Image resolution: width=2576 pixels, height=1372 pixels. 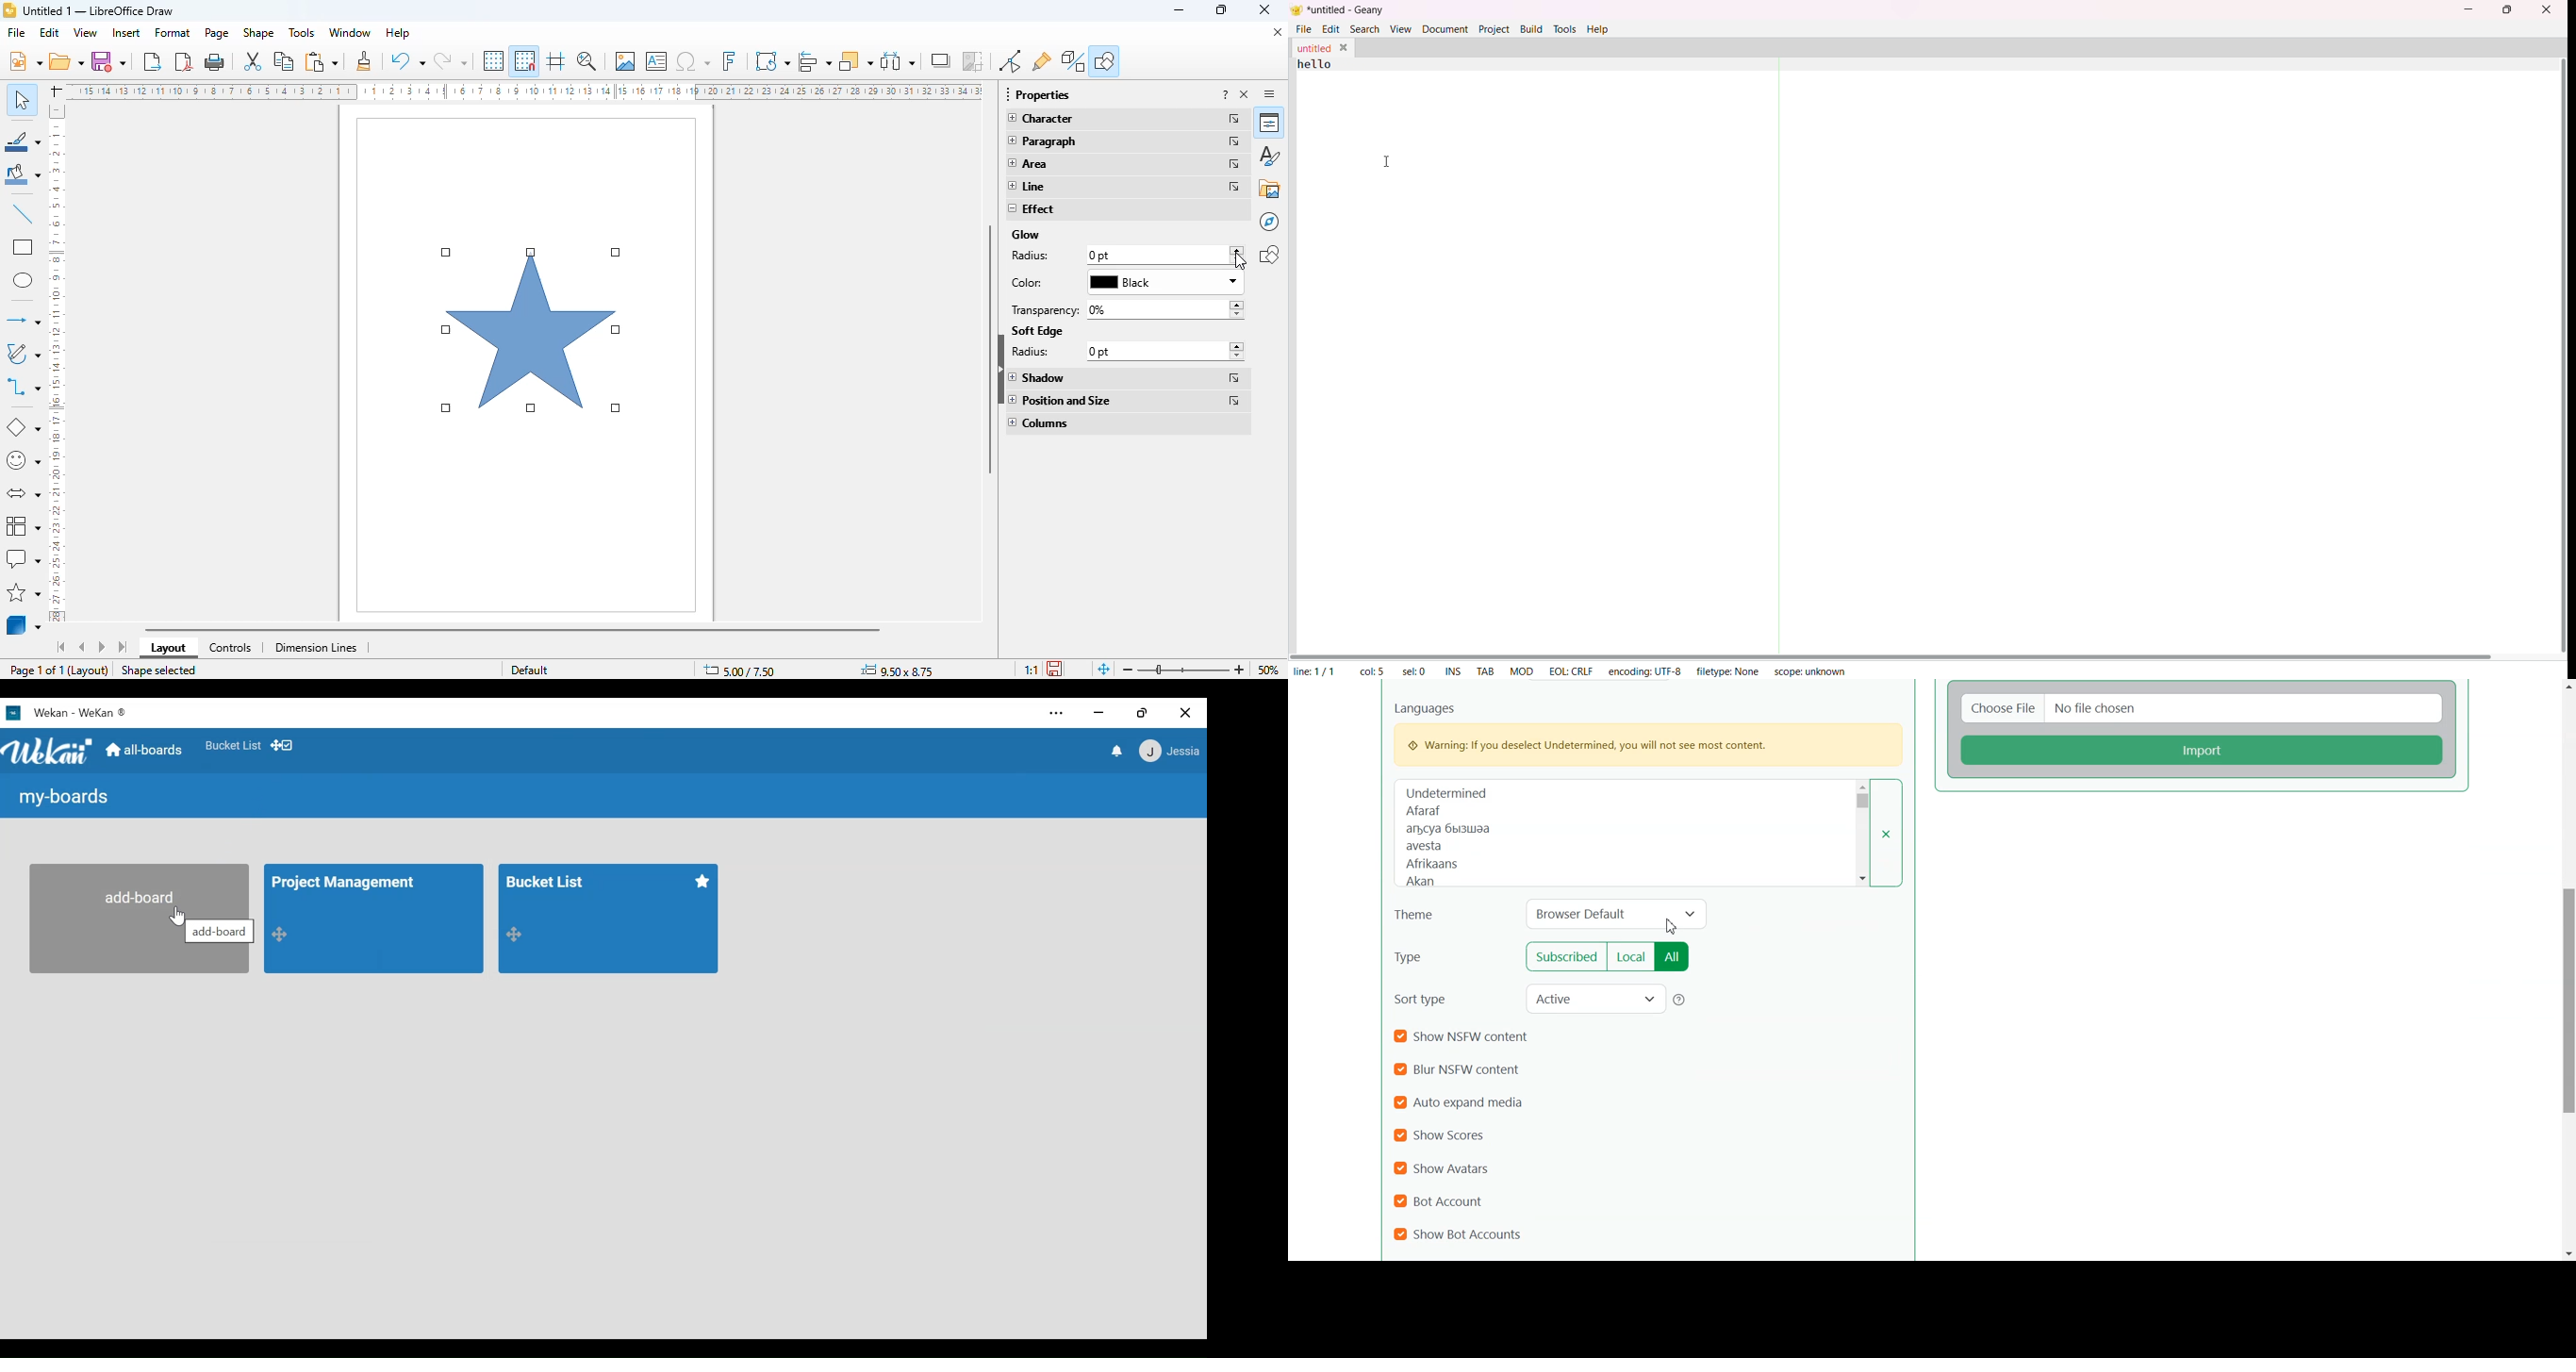 What do you see at coordinates (856, 61) in the screenshot?
I see `arrange` at bounding box center [856, 61].